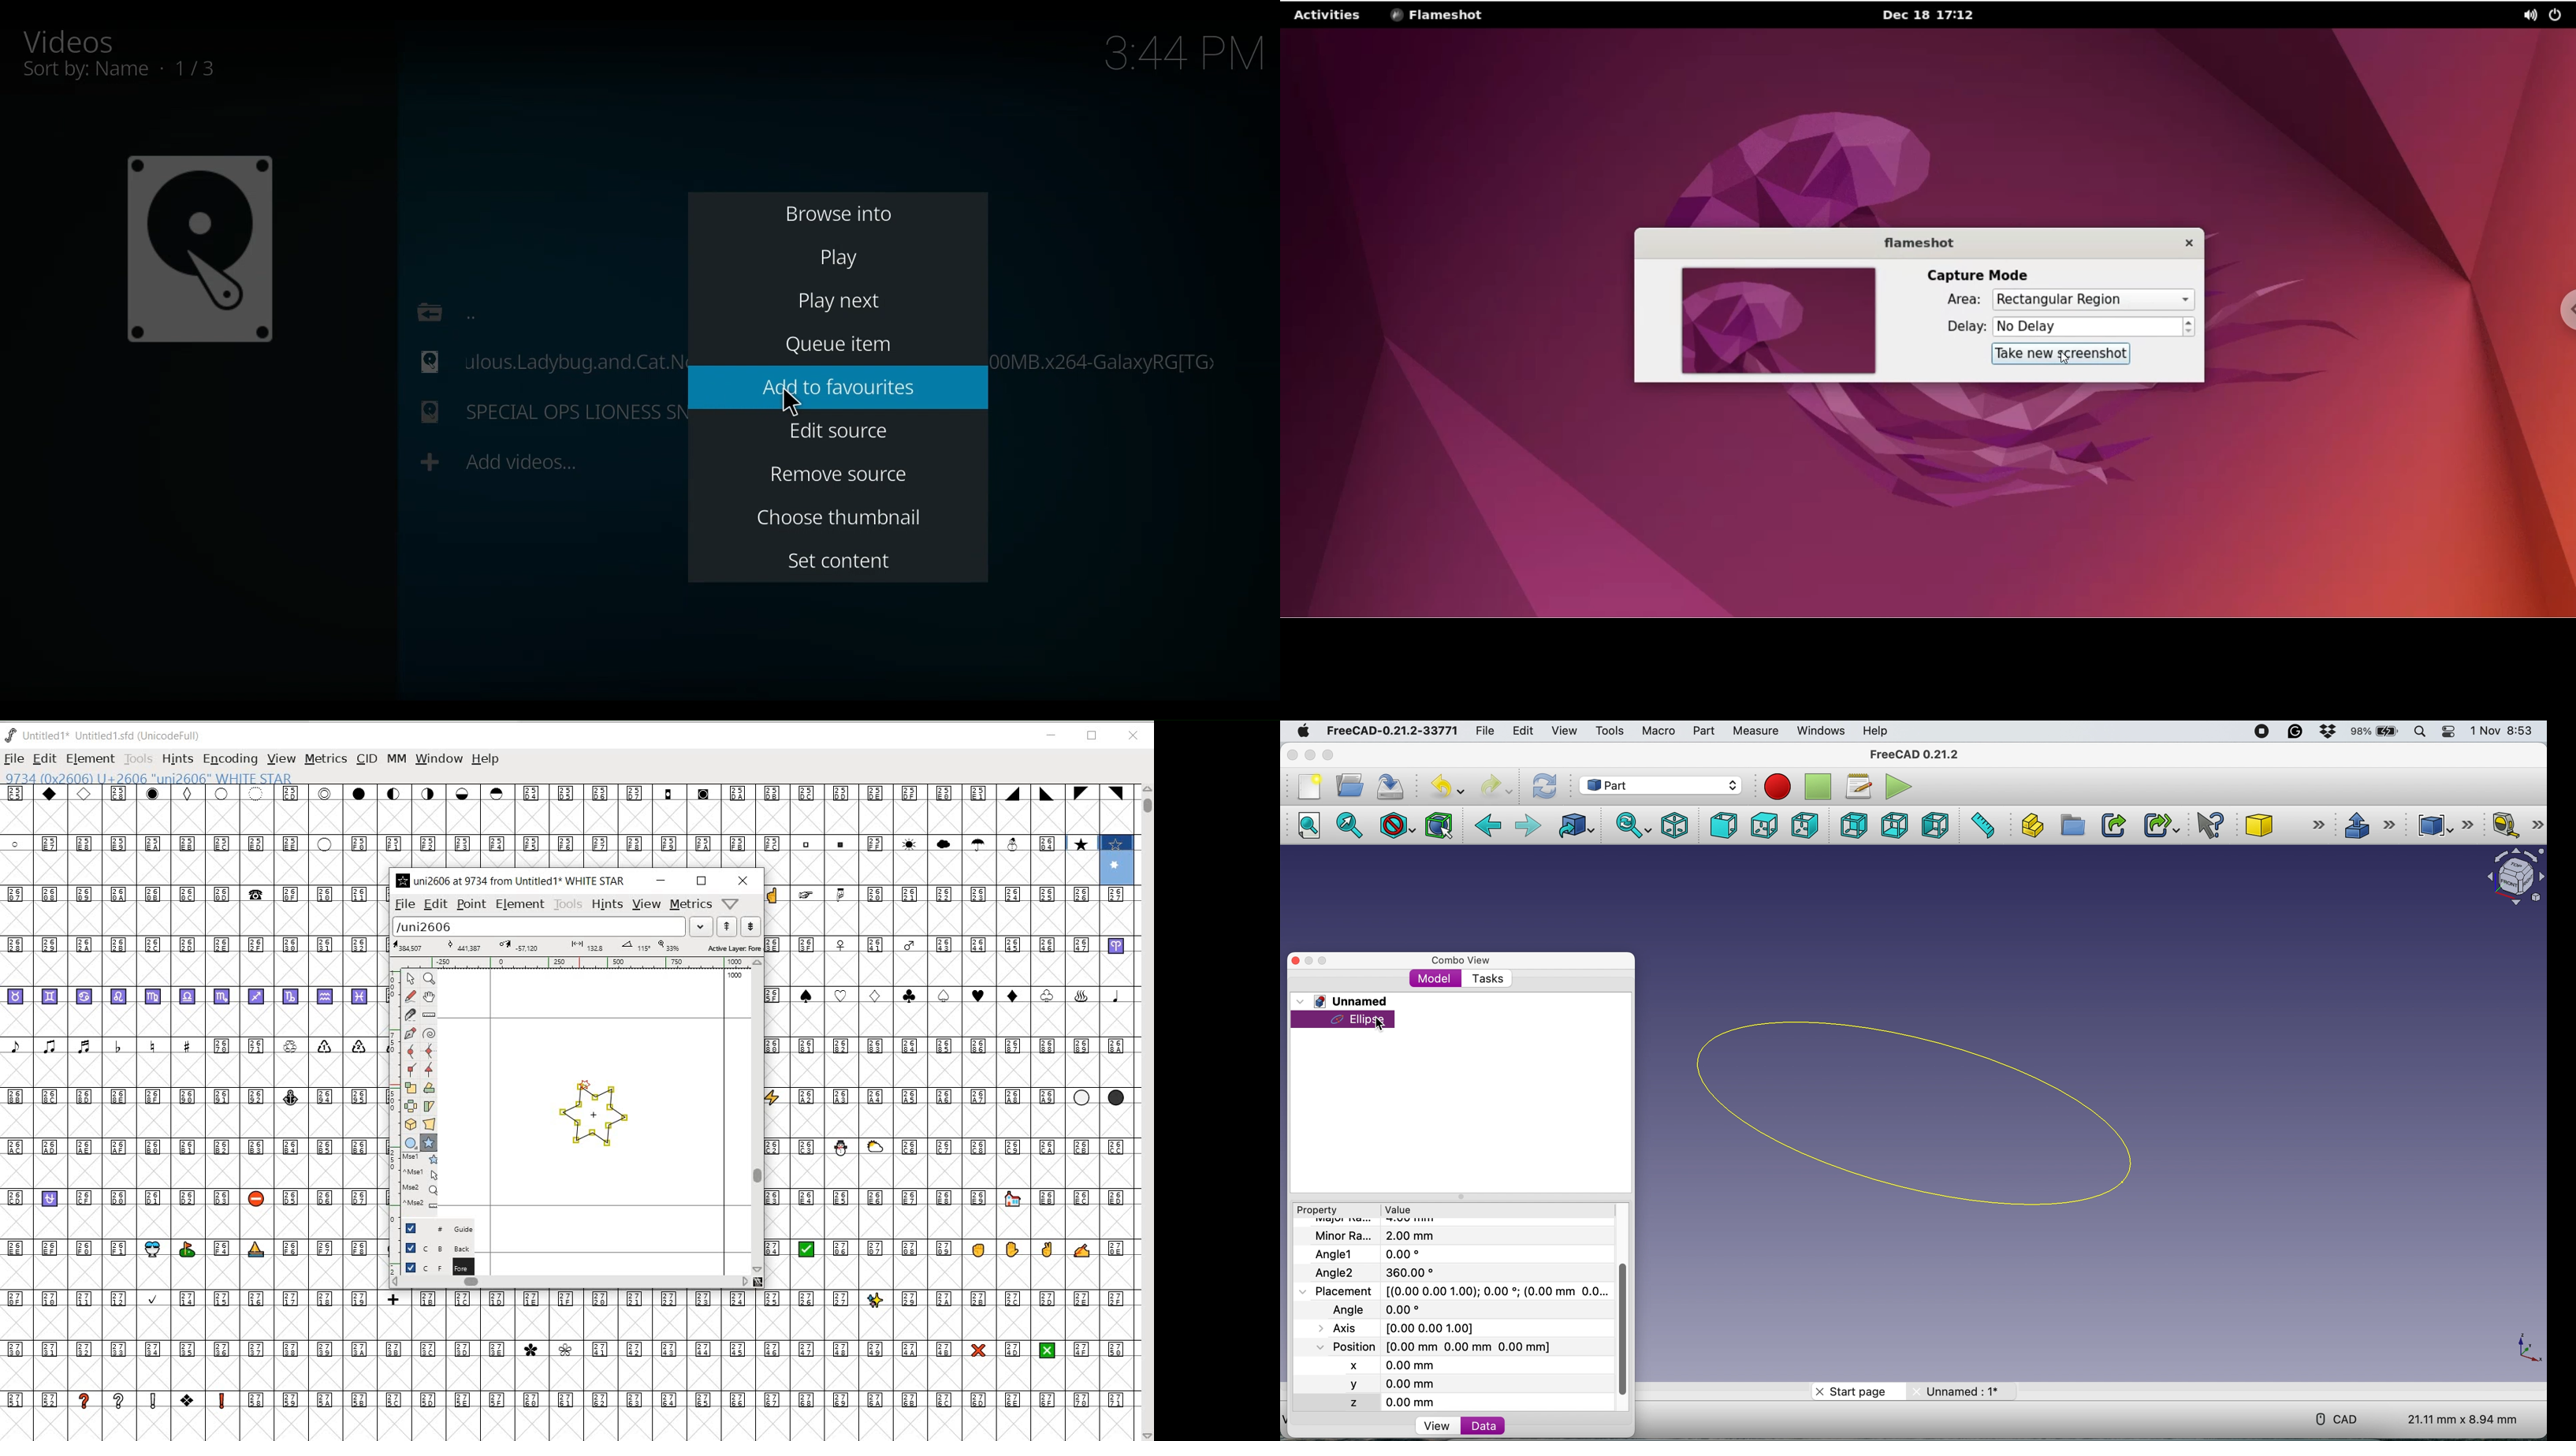 The image size is (2576, 1456). What do you see at coordinates (1370, 1254) in the screenshot?
I see `Angle1` at bounding box center [1370, 1254].